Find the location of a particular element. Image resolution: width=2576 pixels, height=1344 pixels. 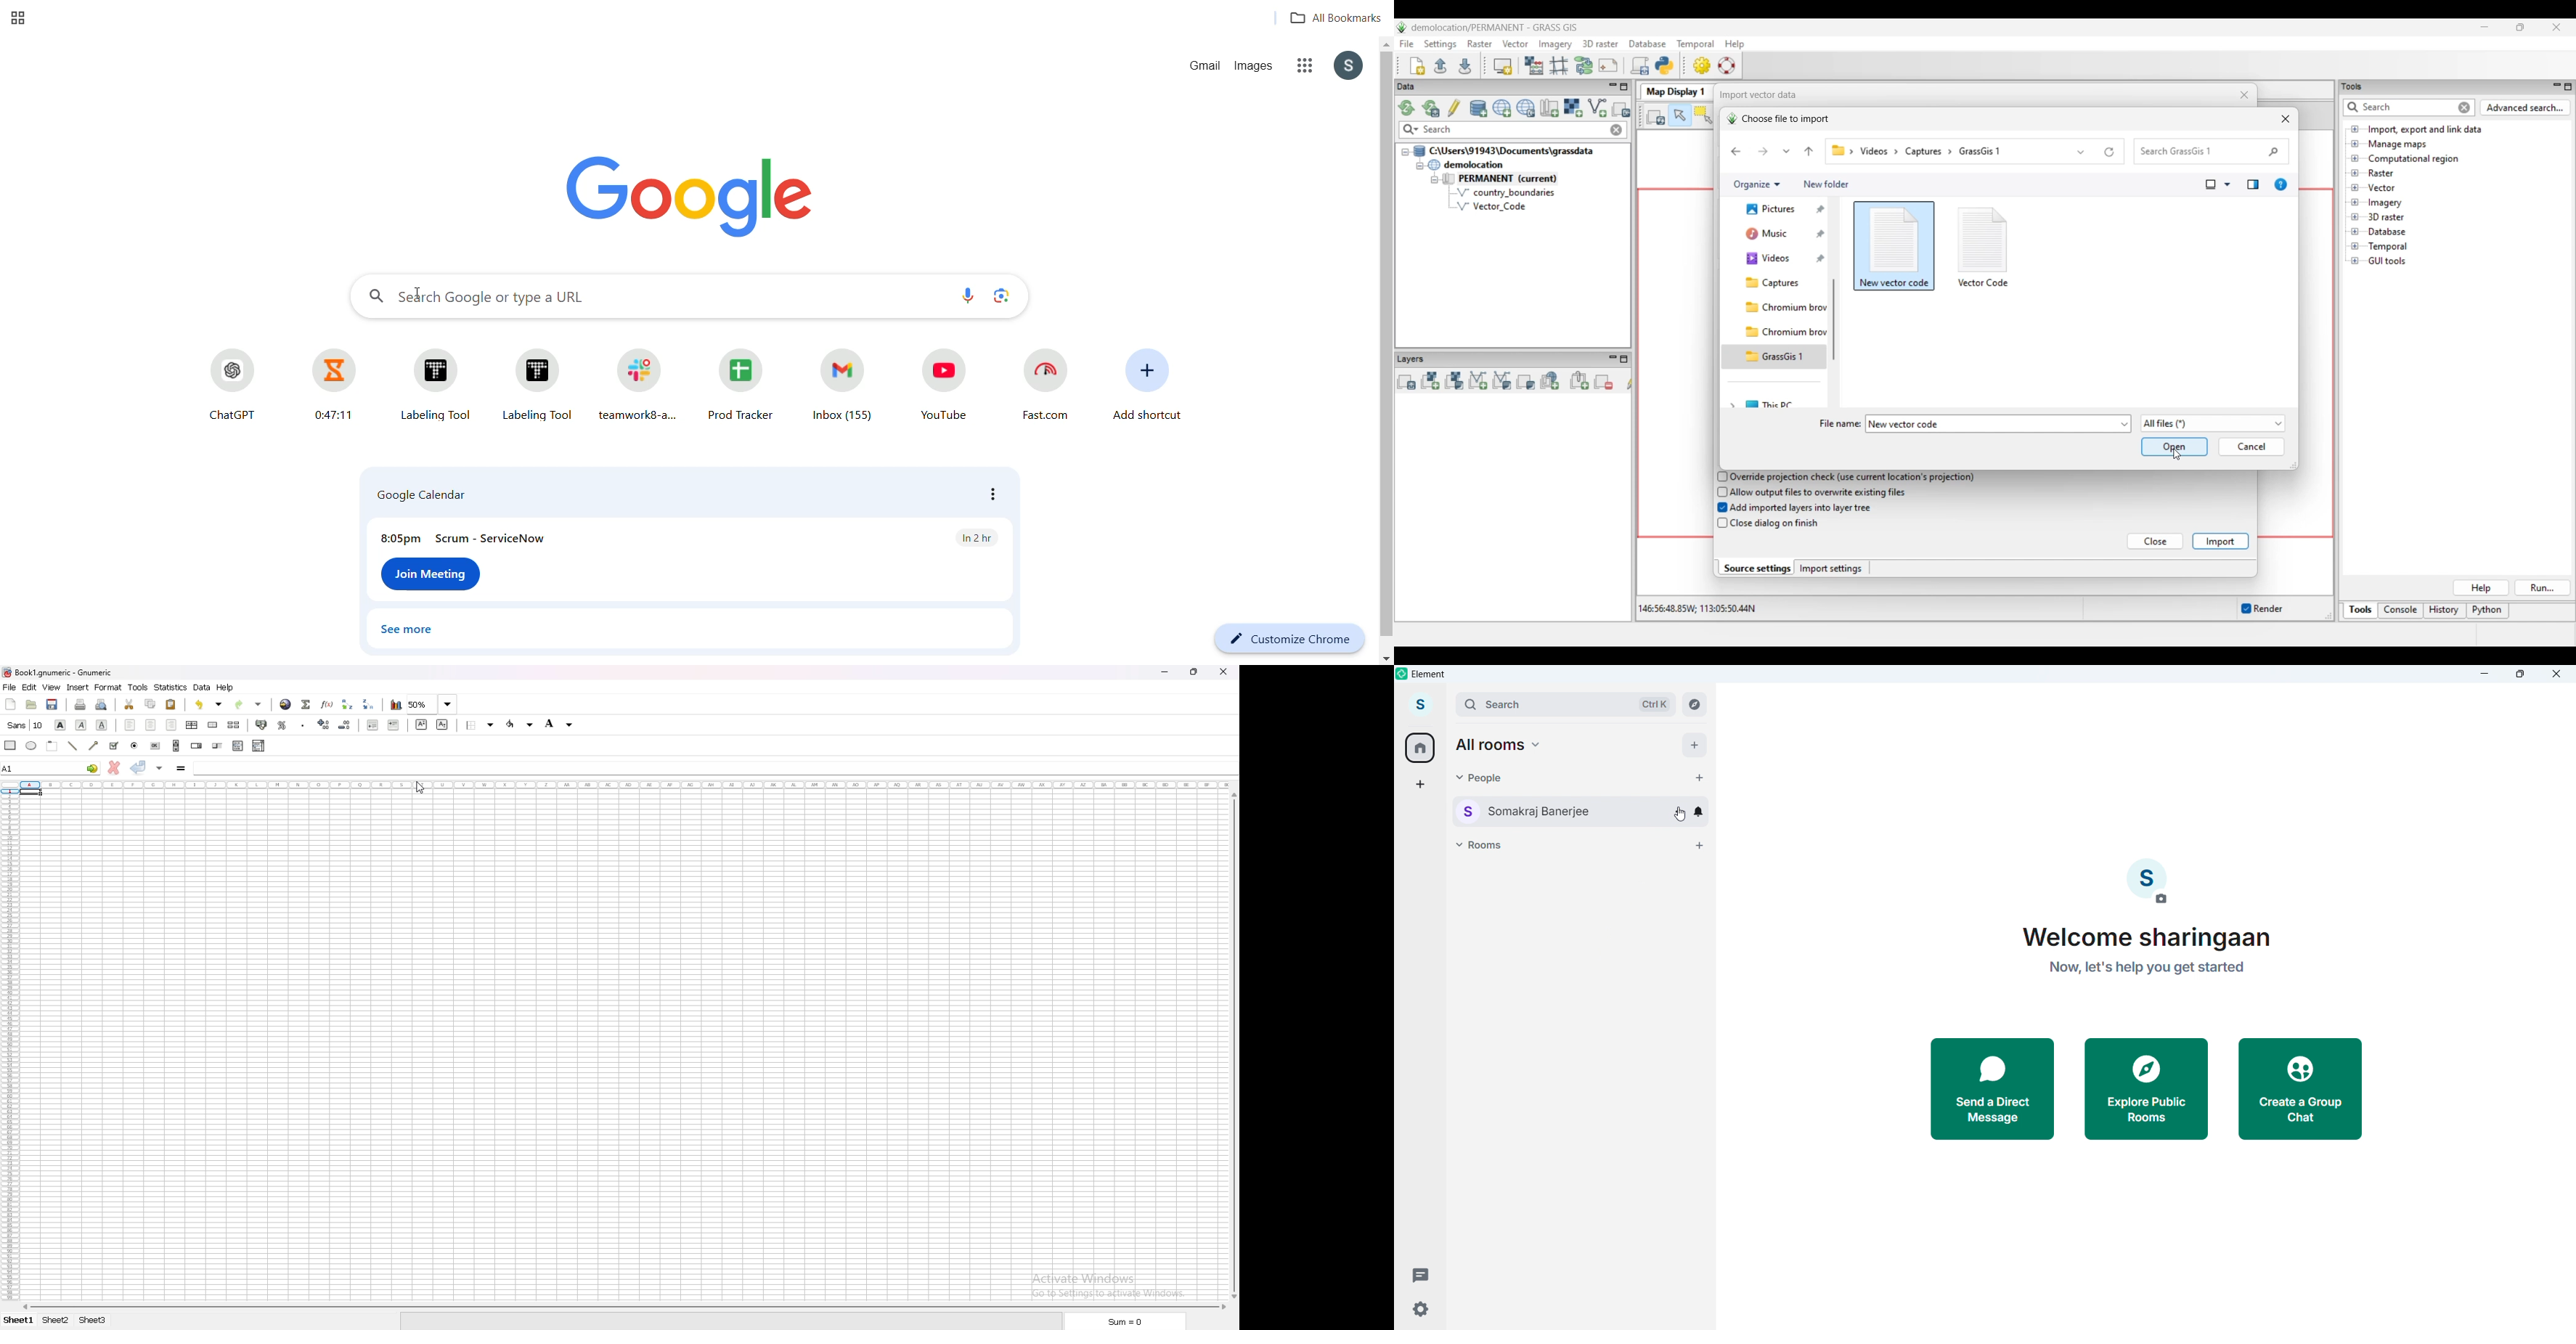

columns is located at coordinates (830, 786).